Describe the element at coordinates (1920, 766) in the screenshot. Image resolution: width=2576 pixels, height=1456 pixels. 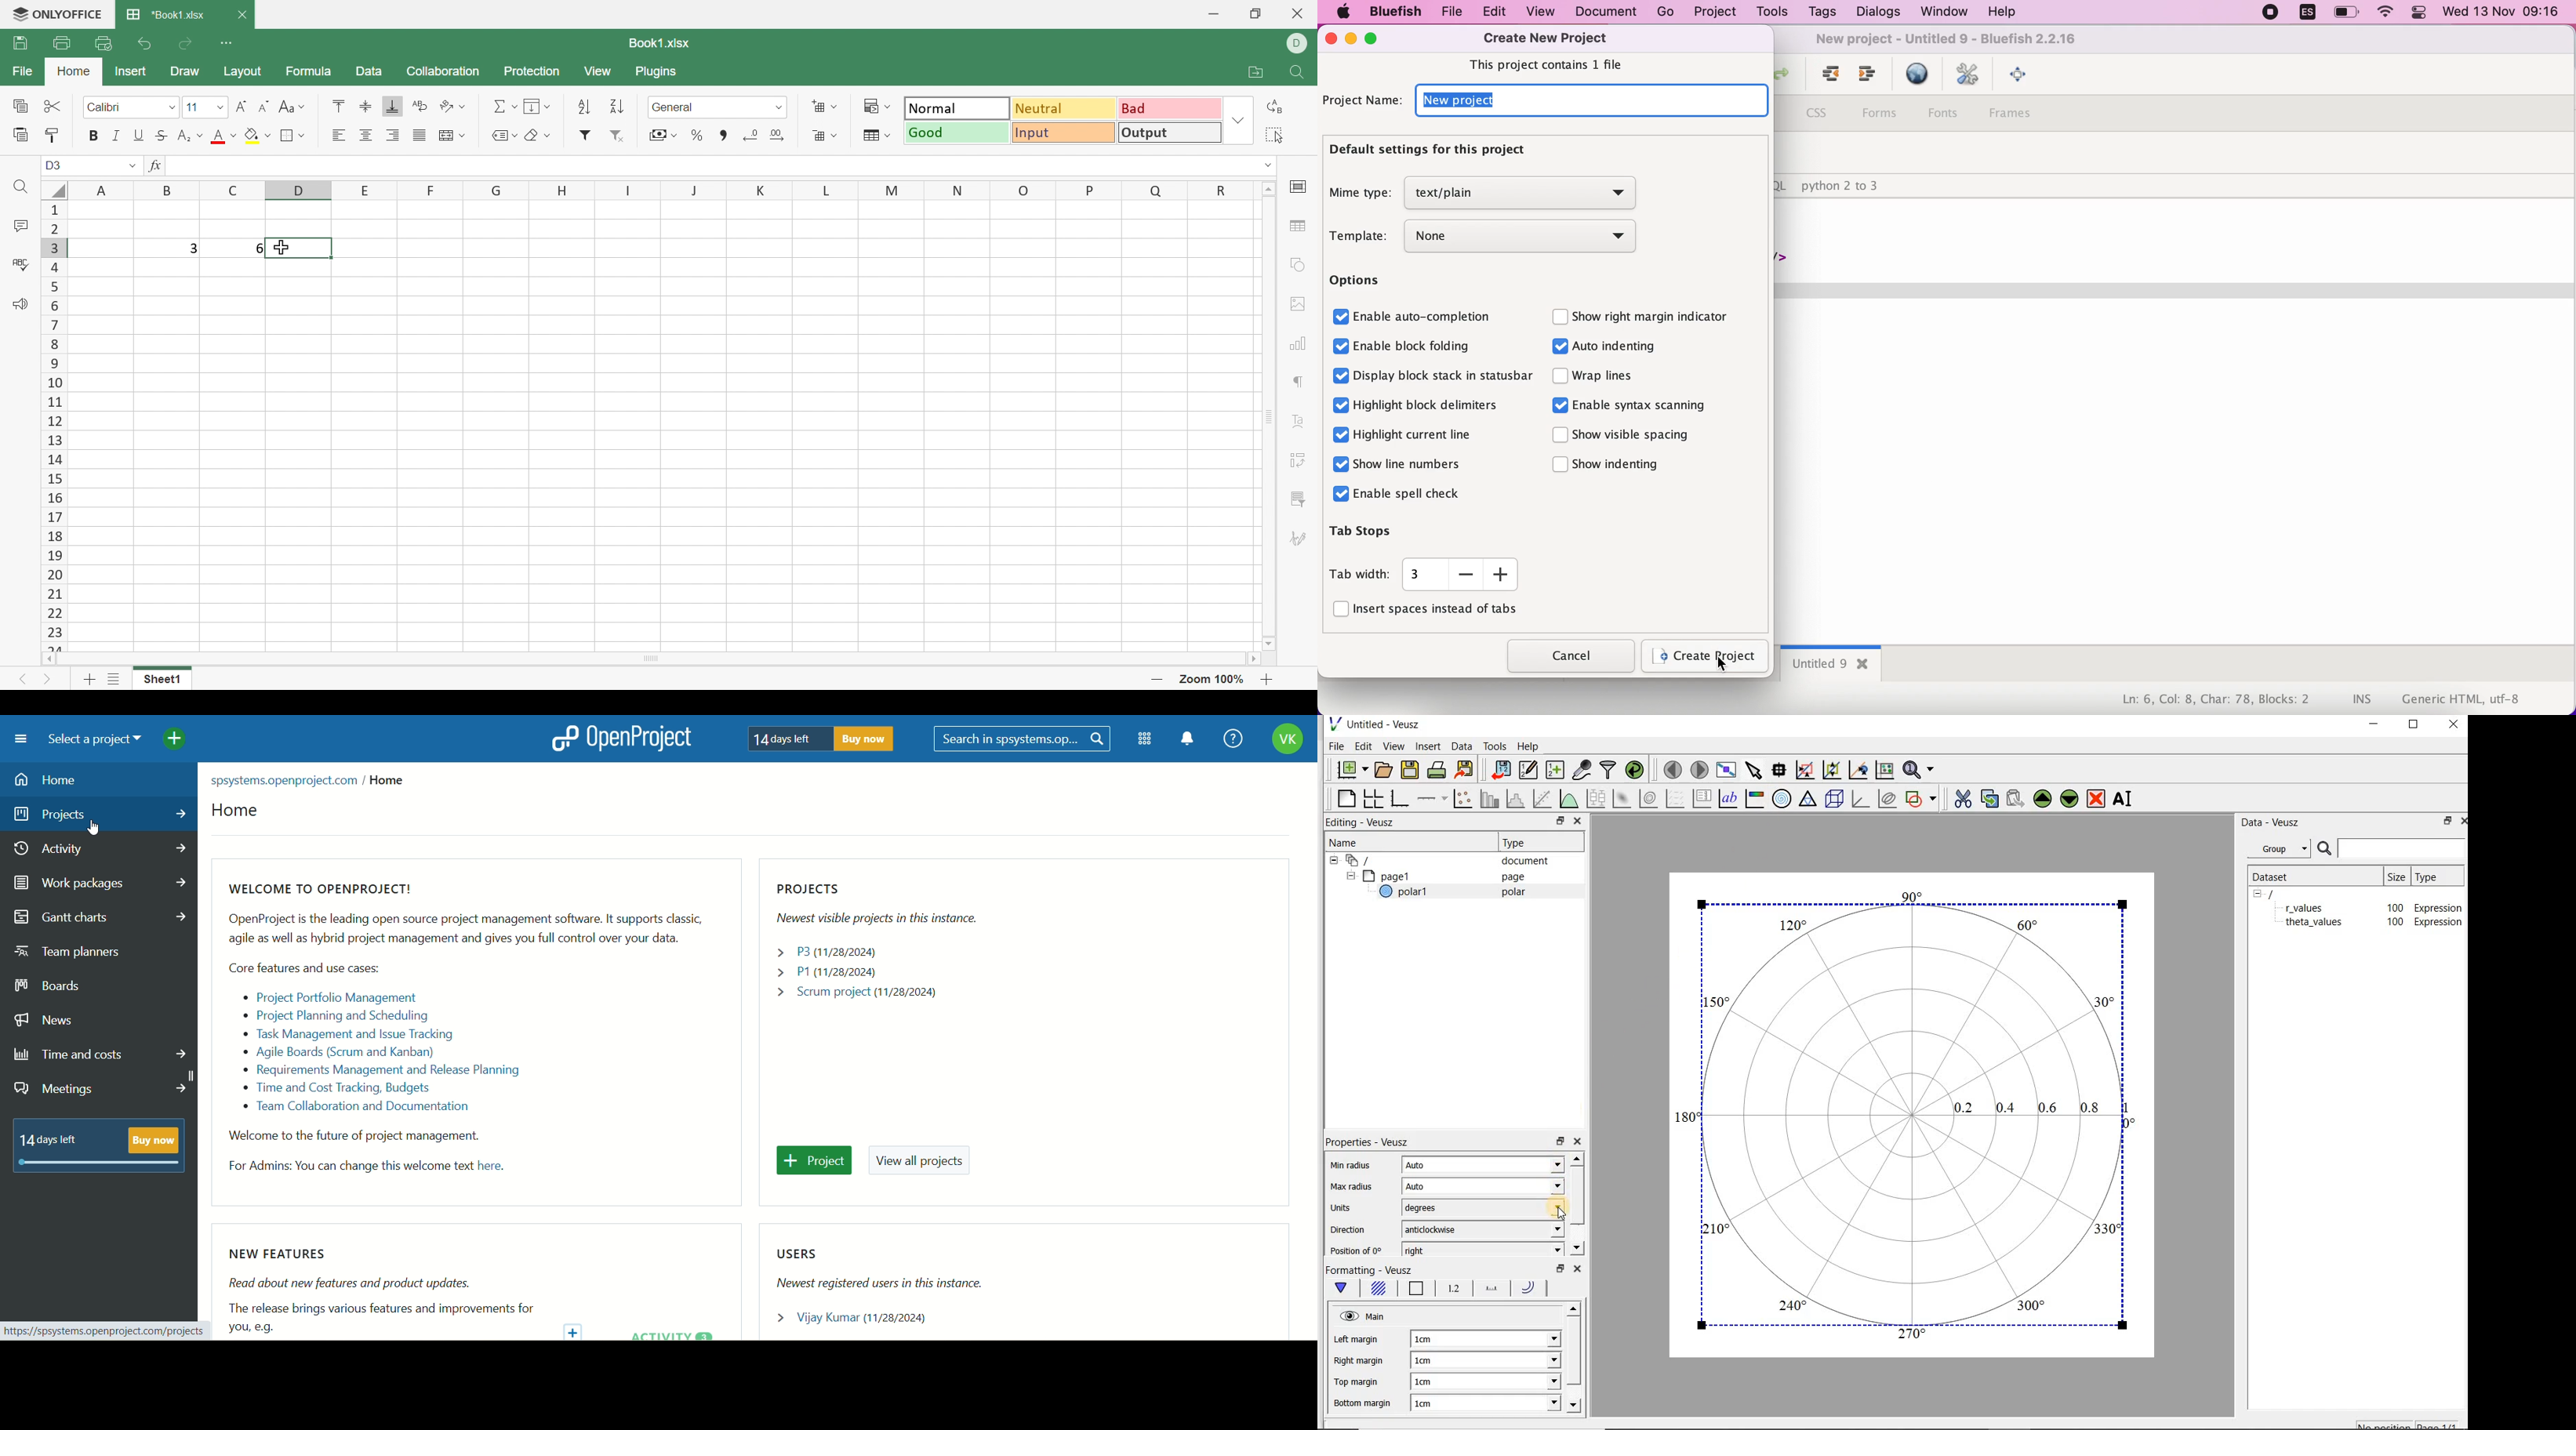
I see `Zoom functions menu` at that location.